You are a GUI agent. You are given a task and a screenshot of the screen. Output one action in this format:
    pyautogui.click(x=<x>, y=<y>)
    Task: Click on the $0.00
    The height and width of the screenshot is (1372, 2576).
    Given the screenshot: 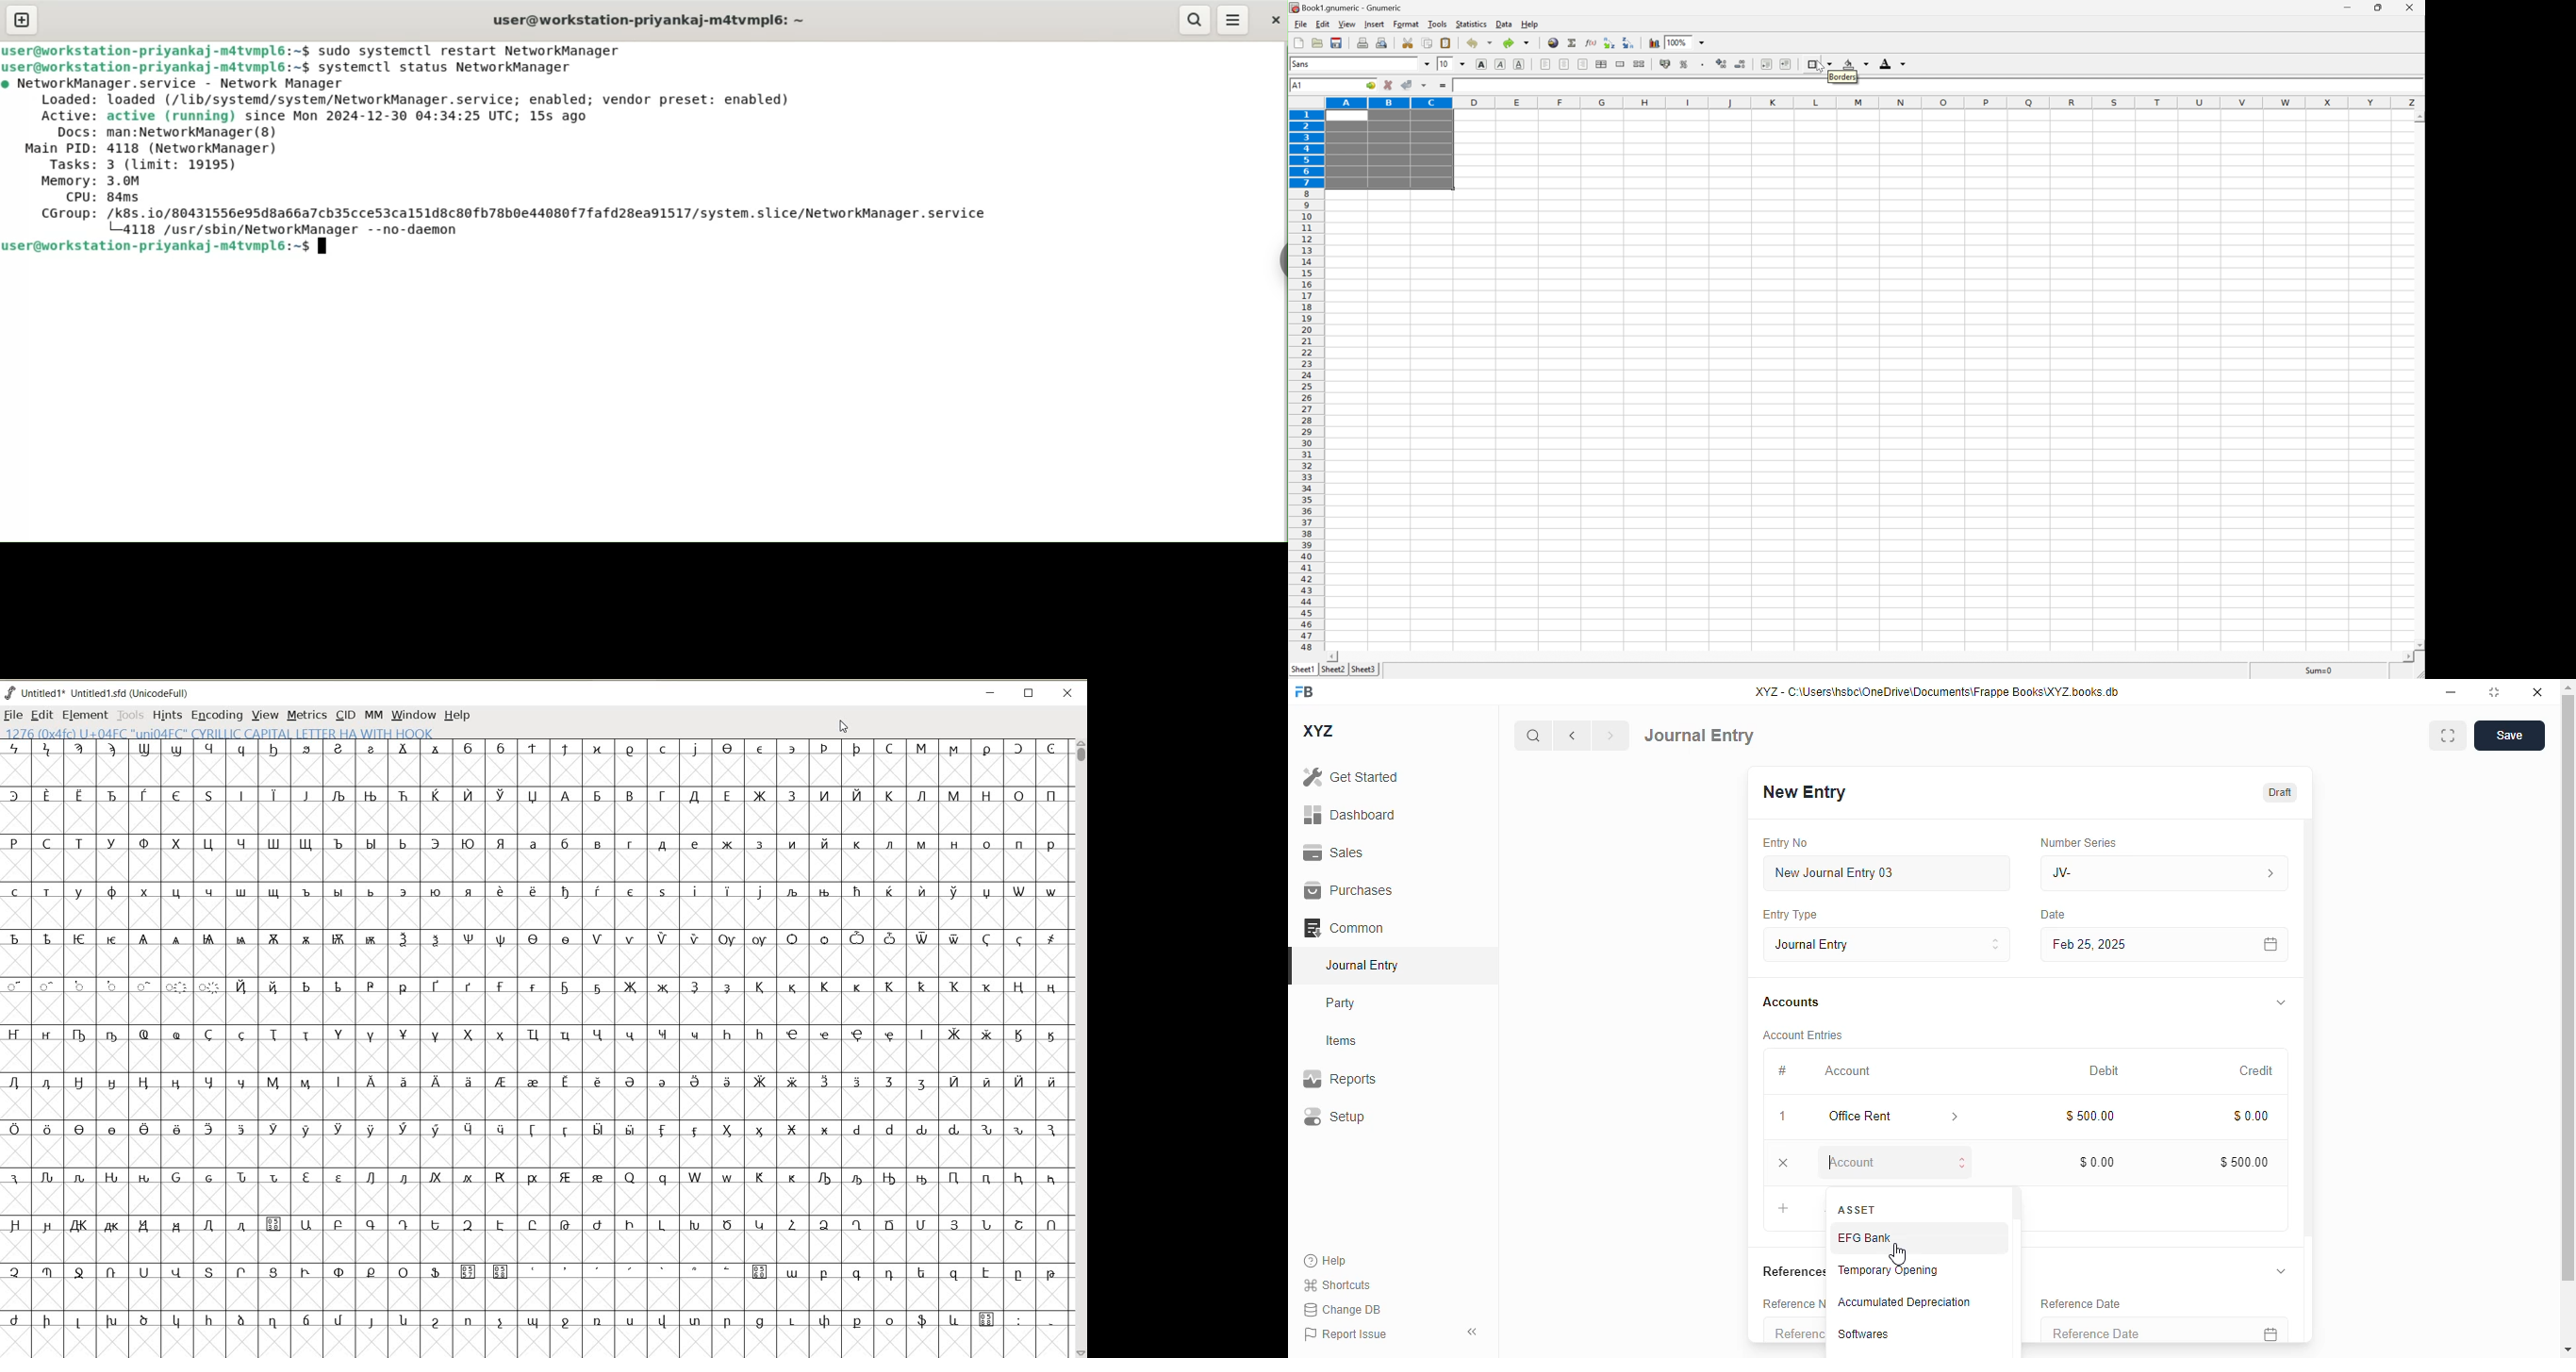 What is the action you would take?
    pyautogui.click(x=2251, y=1115)
    